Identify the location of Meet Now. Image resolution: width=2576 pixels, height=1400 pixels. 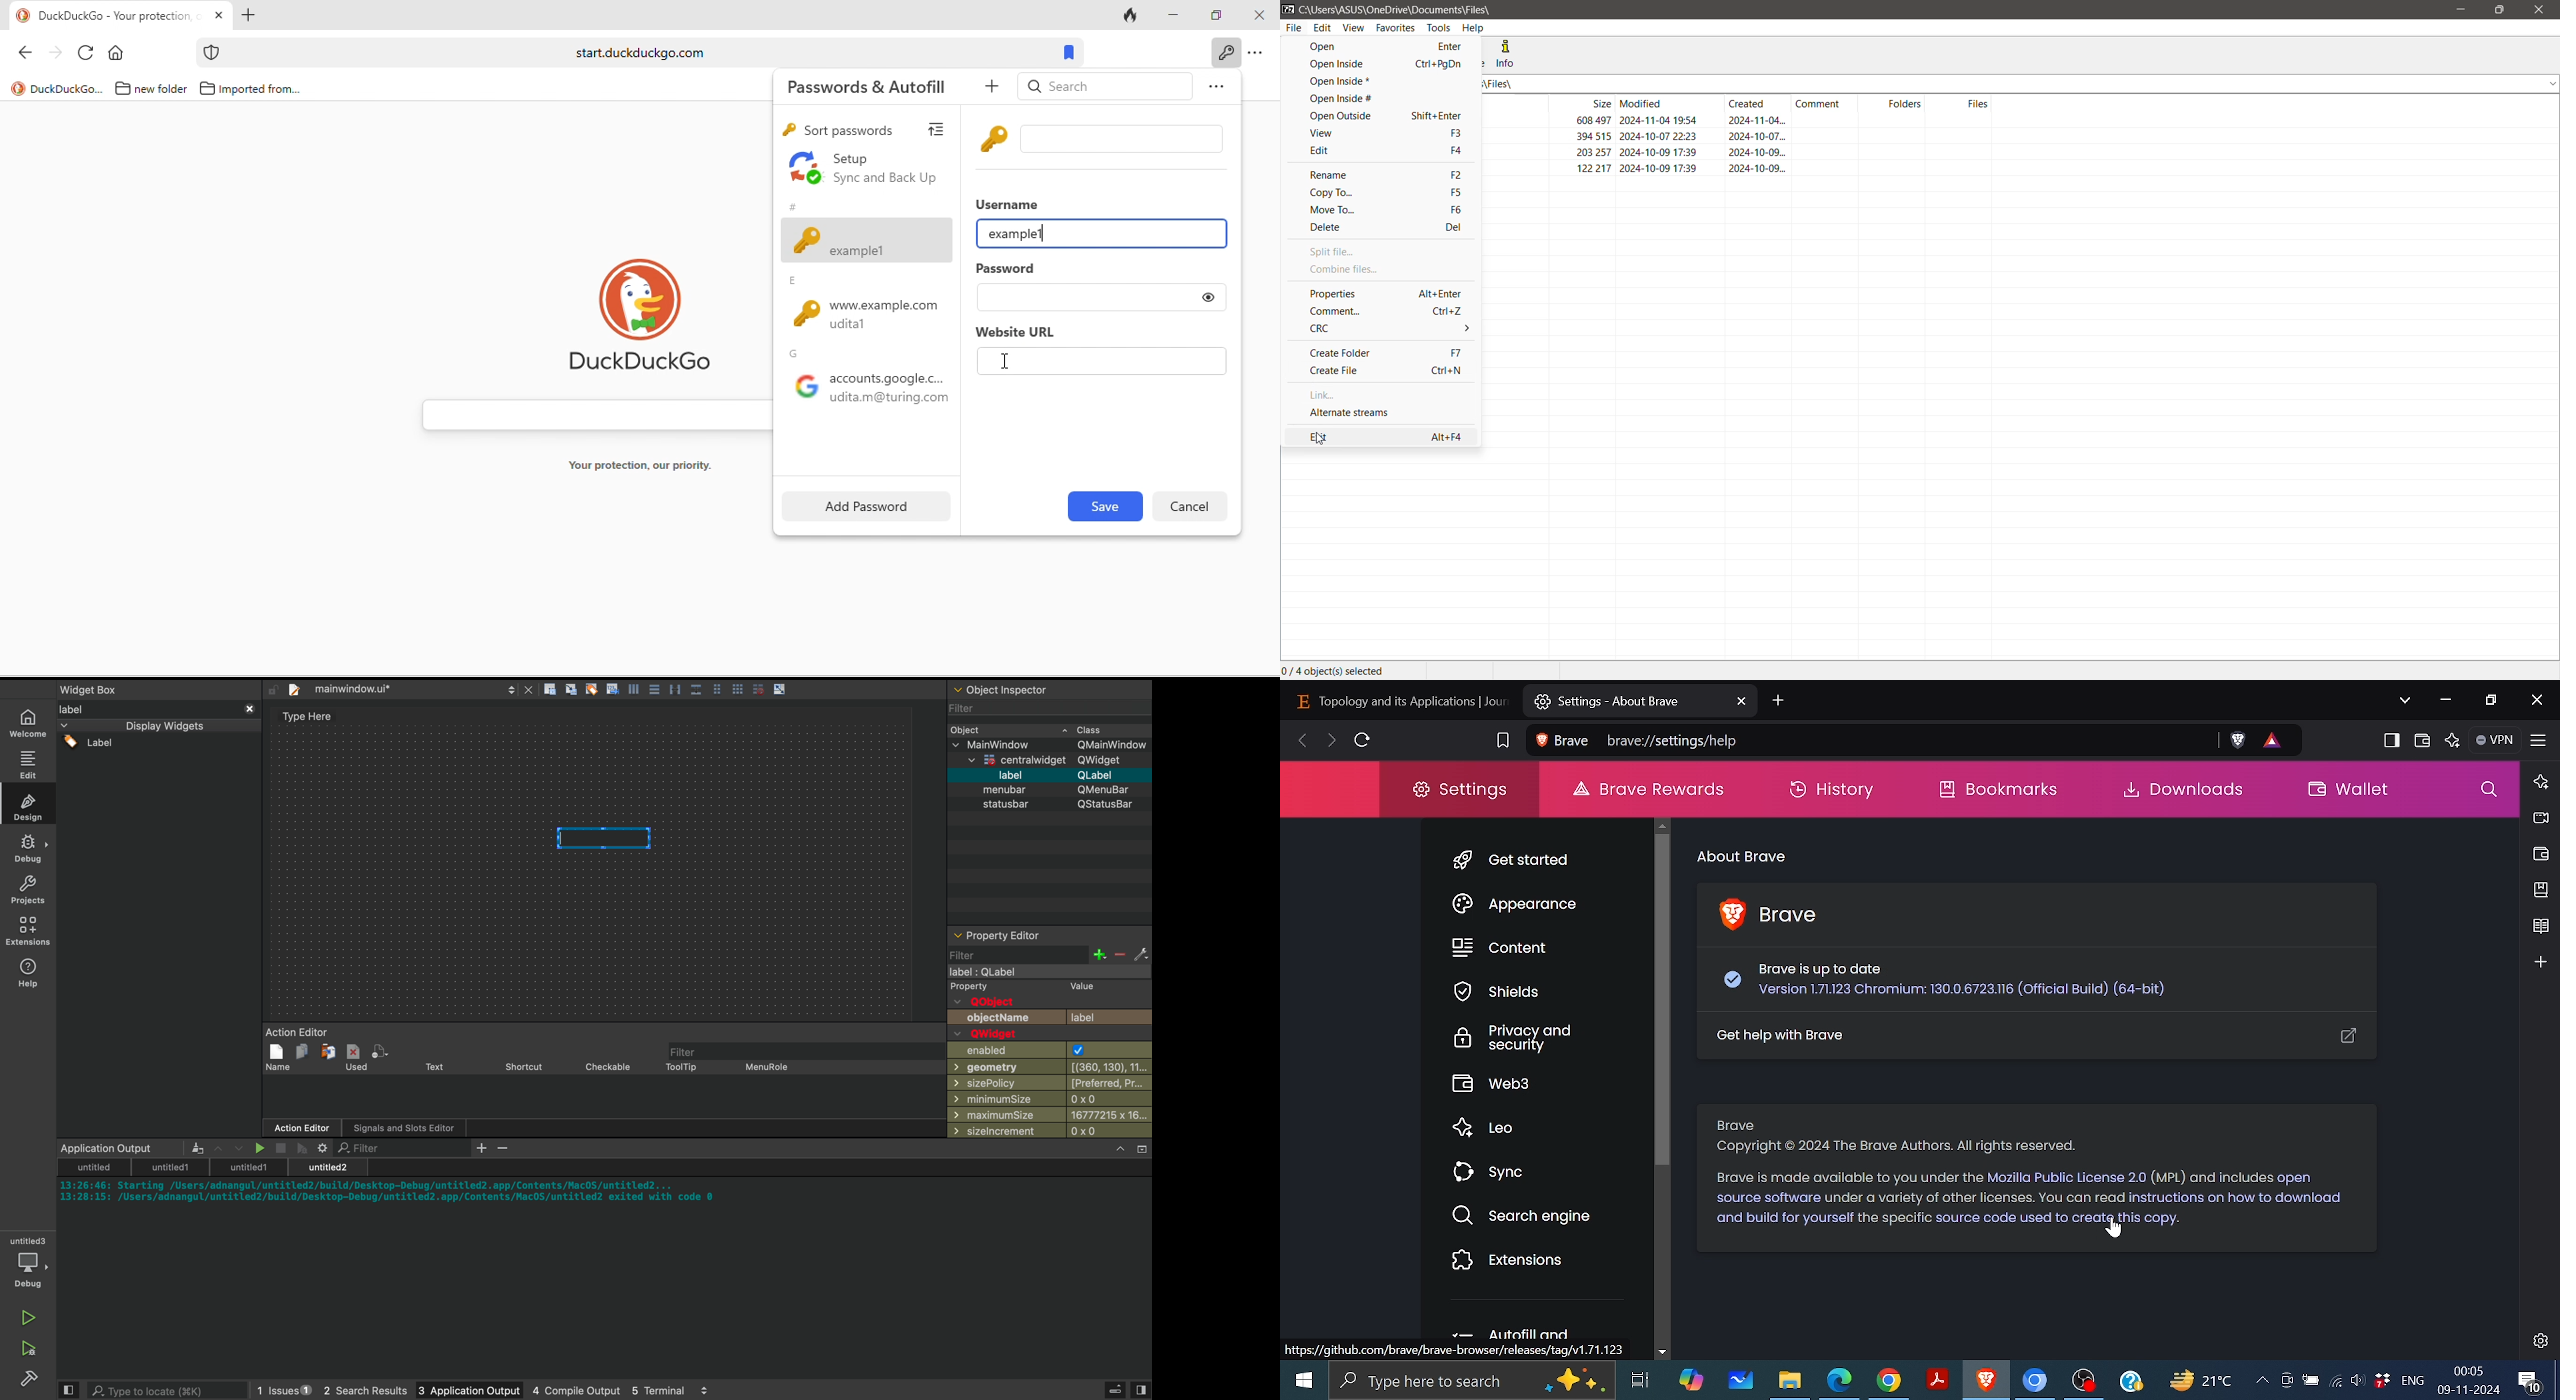
(2286, 1379).